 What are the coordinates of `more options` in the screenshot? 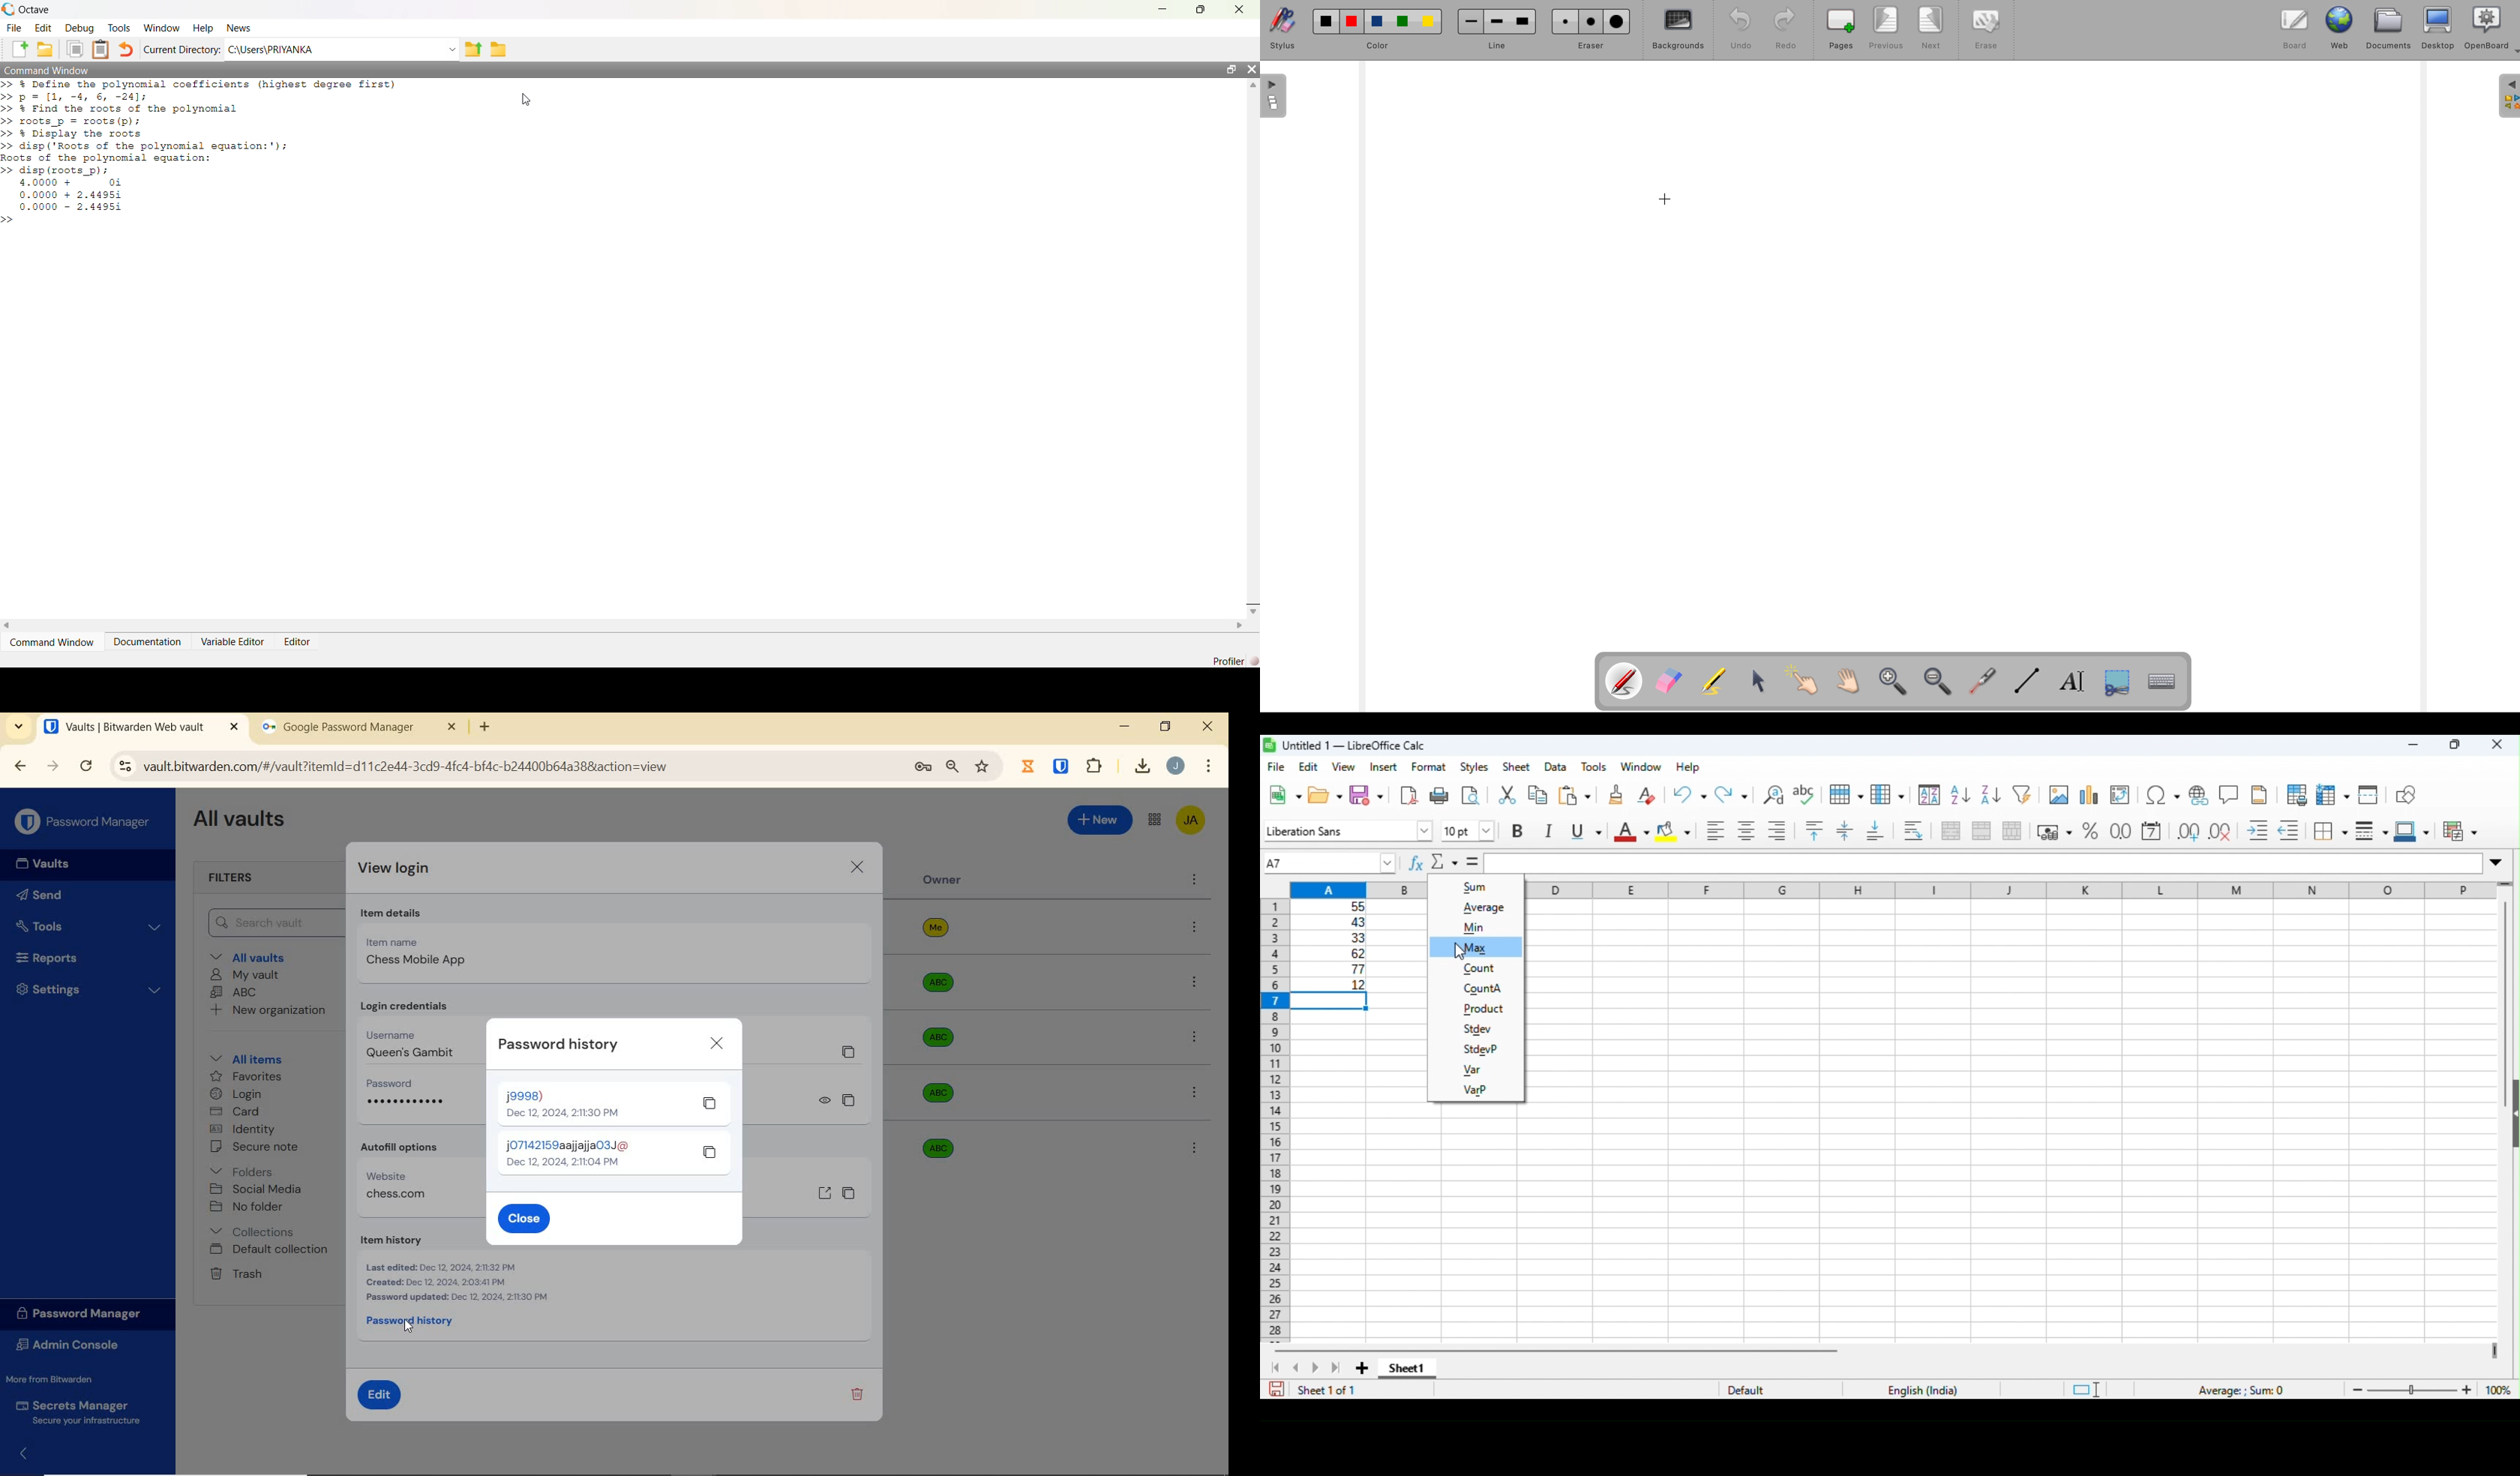 It's located at (1191, 984).